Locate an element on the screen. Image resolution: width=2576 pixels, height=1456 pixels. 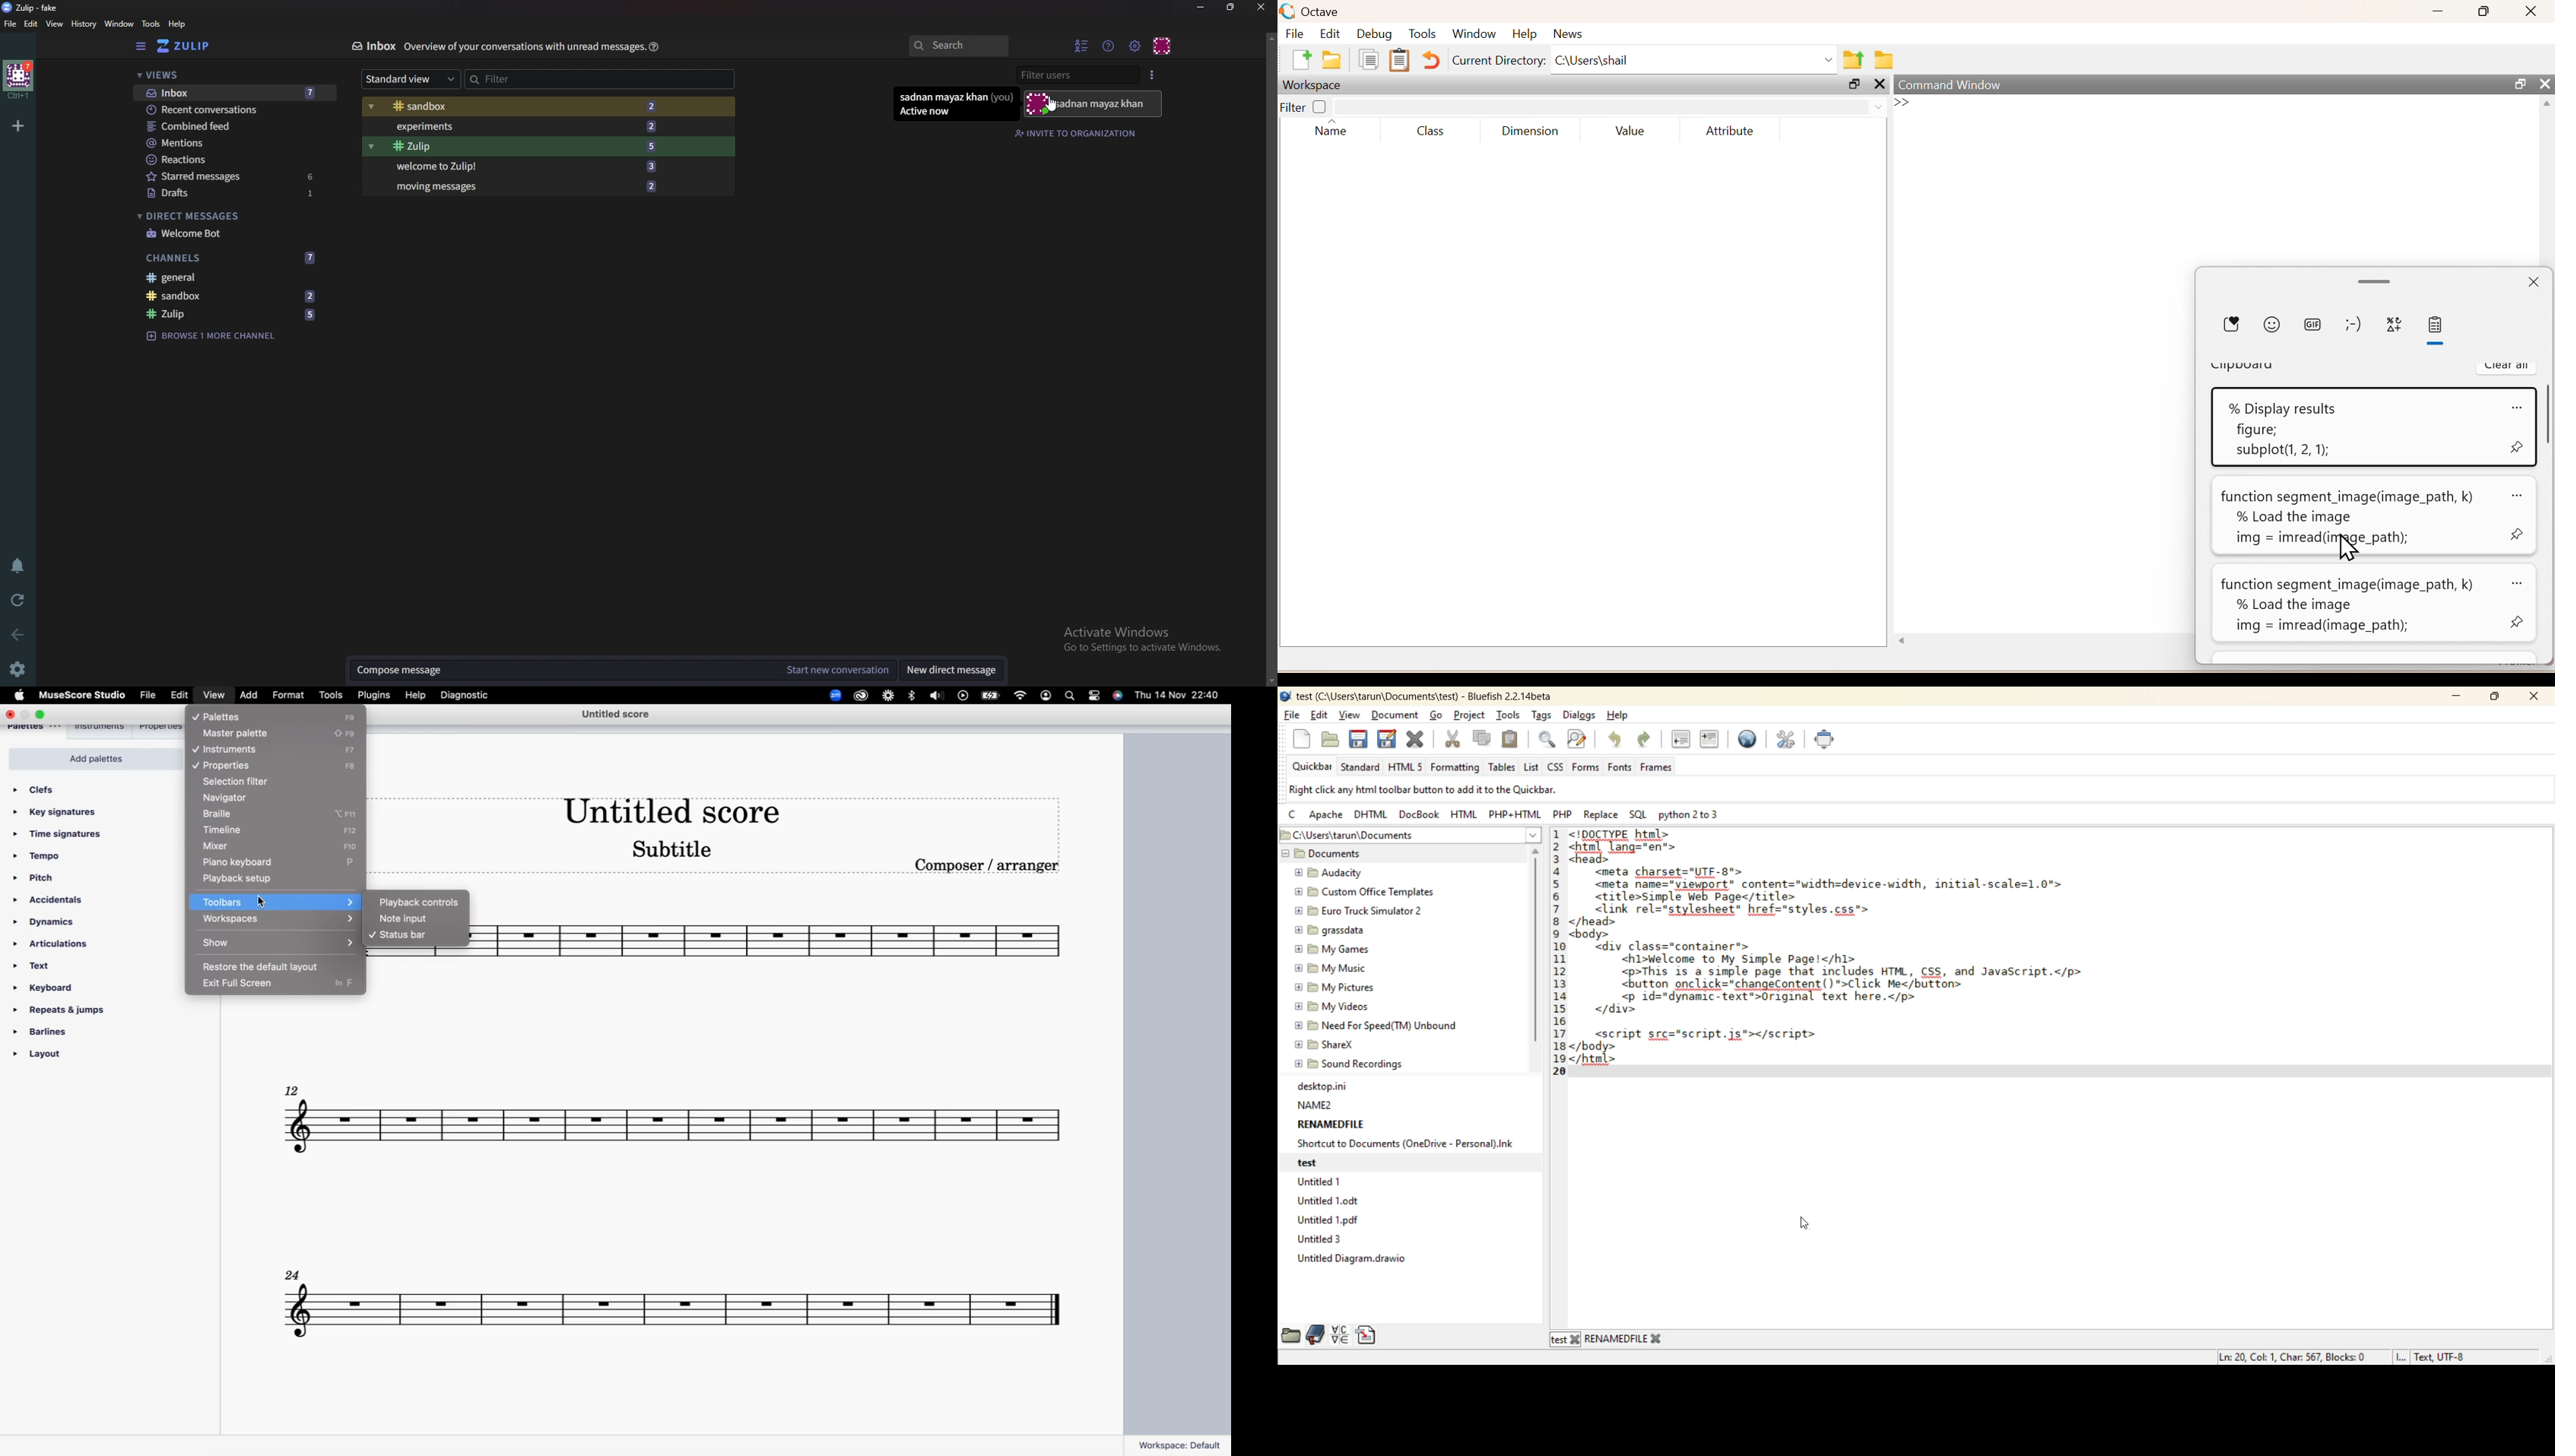
F12 is located at coordinates (356, 829).